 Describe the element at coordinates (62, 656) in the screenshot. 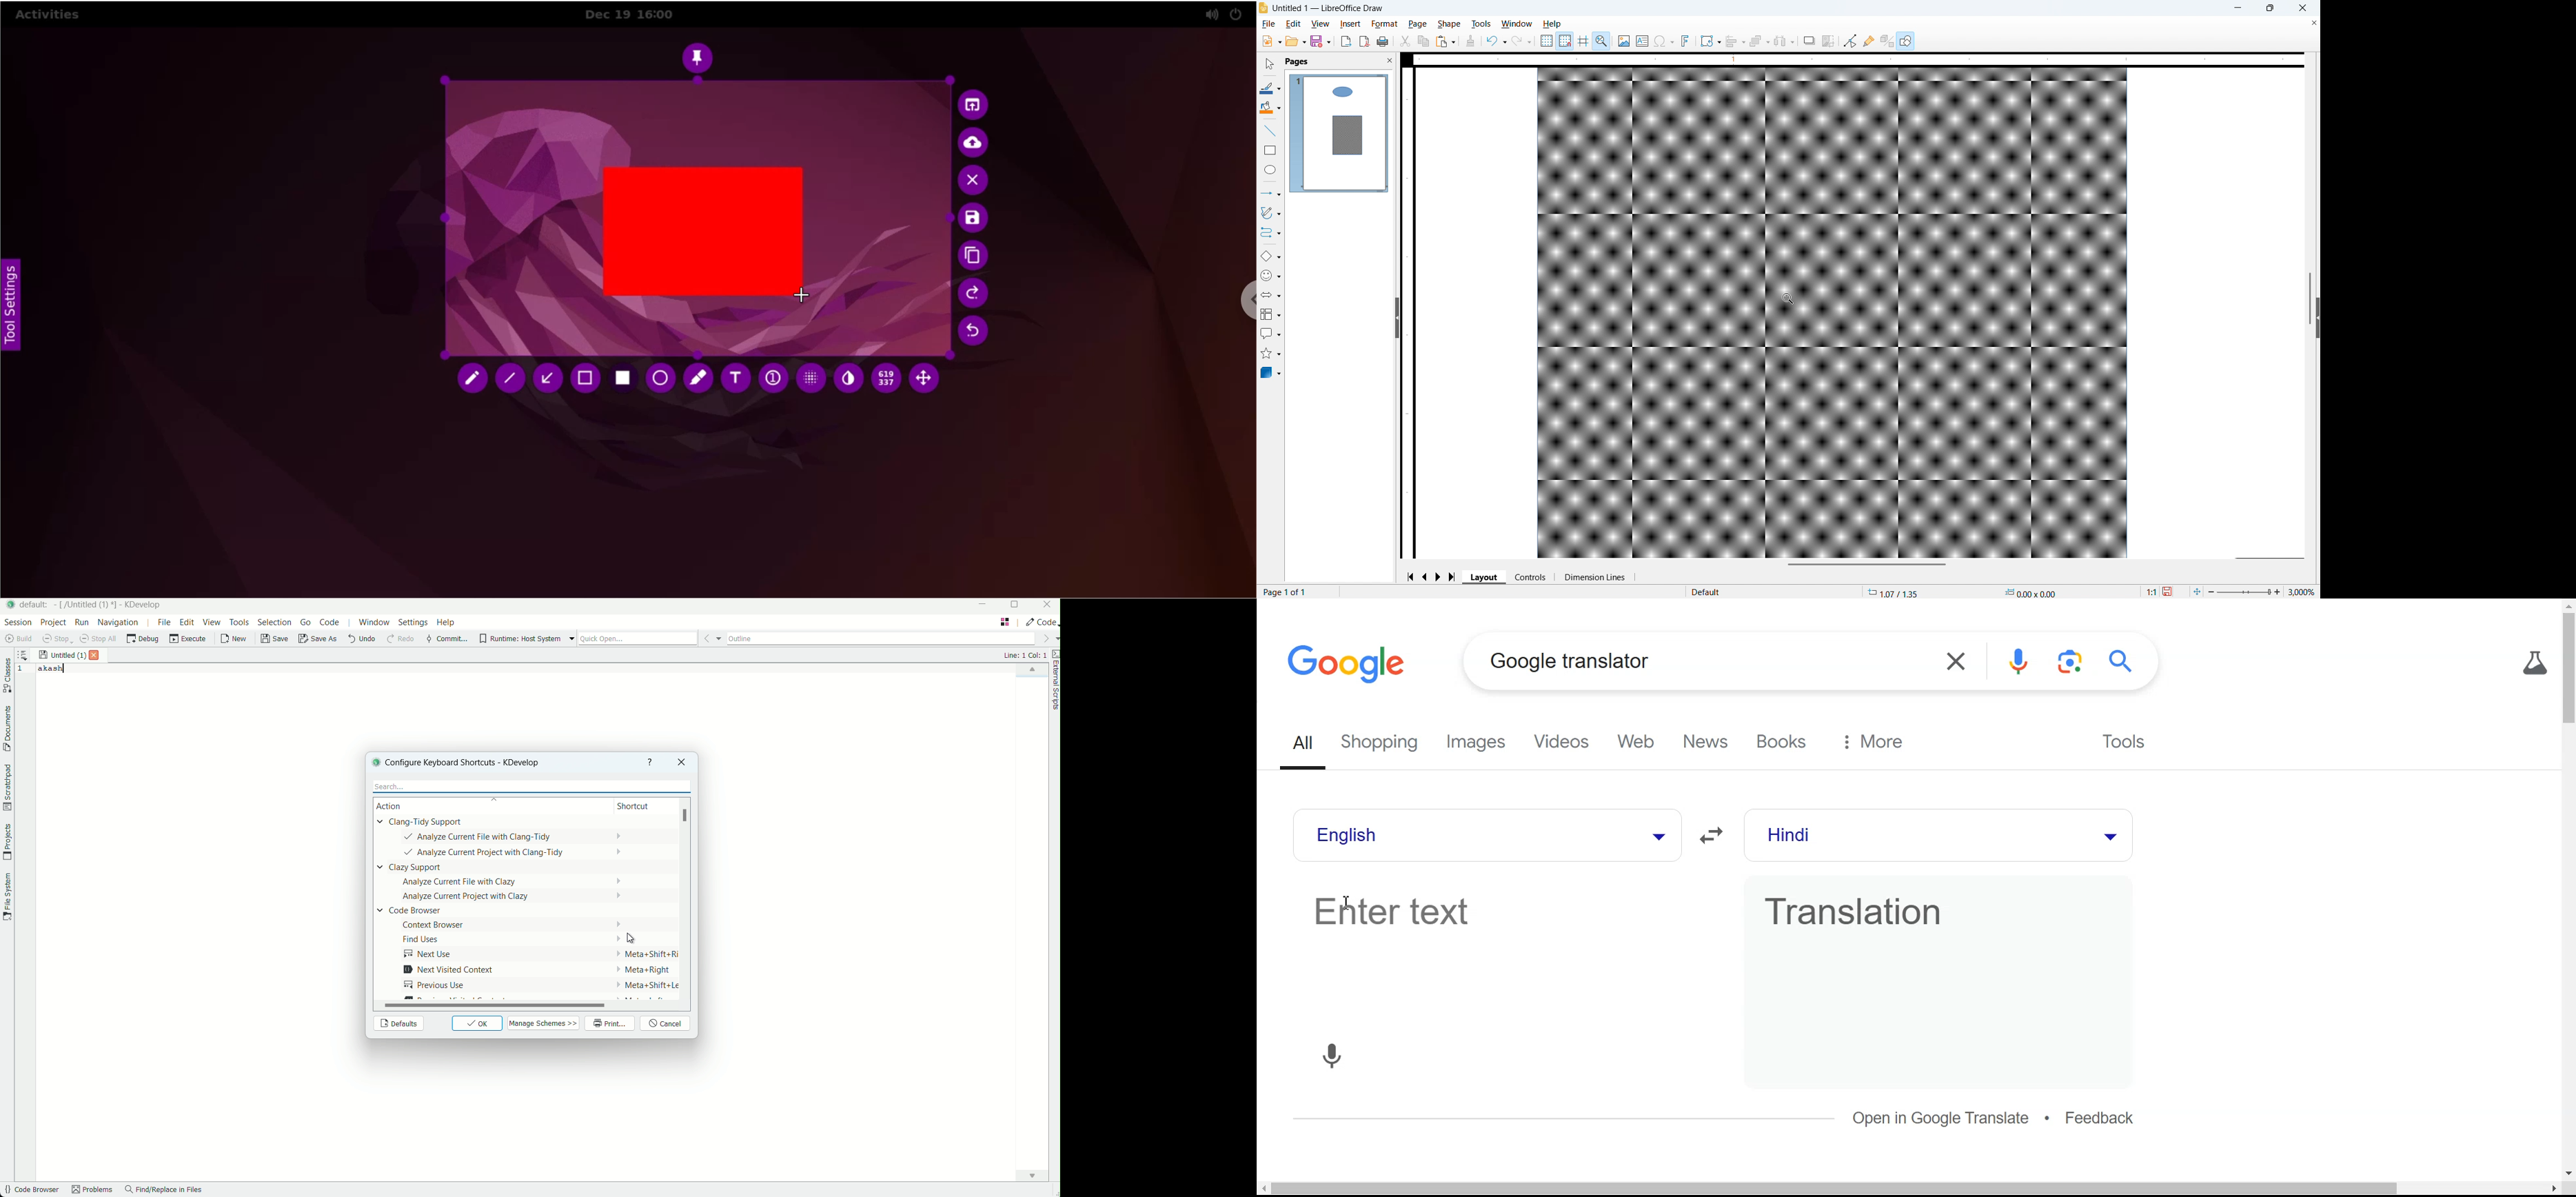

I see `file name` at that location.